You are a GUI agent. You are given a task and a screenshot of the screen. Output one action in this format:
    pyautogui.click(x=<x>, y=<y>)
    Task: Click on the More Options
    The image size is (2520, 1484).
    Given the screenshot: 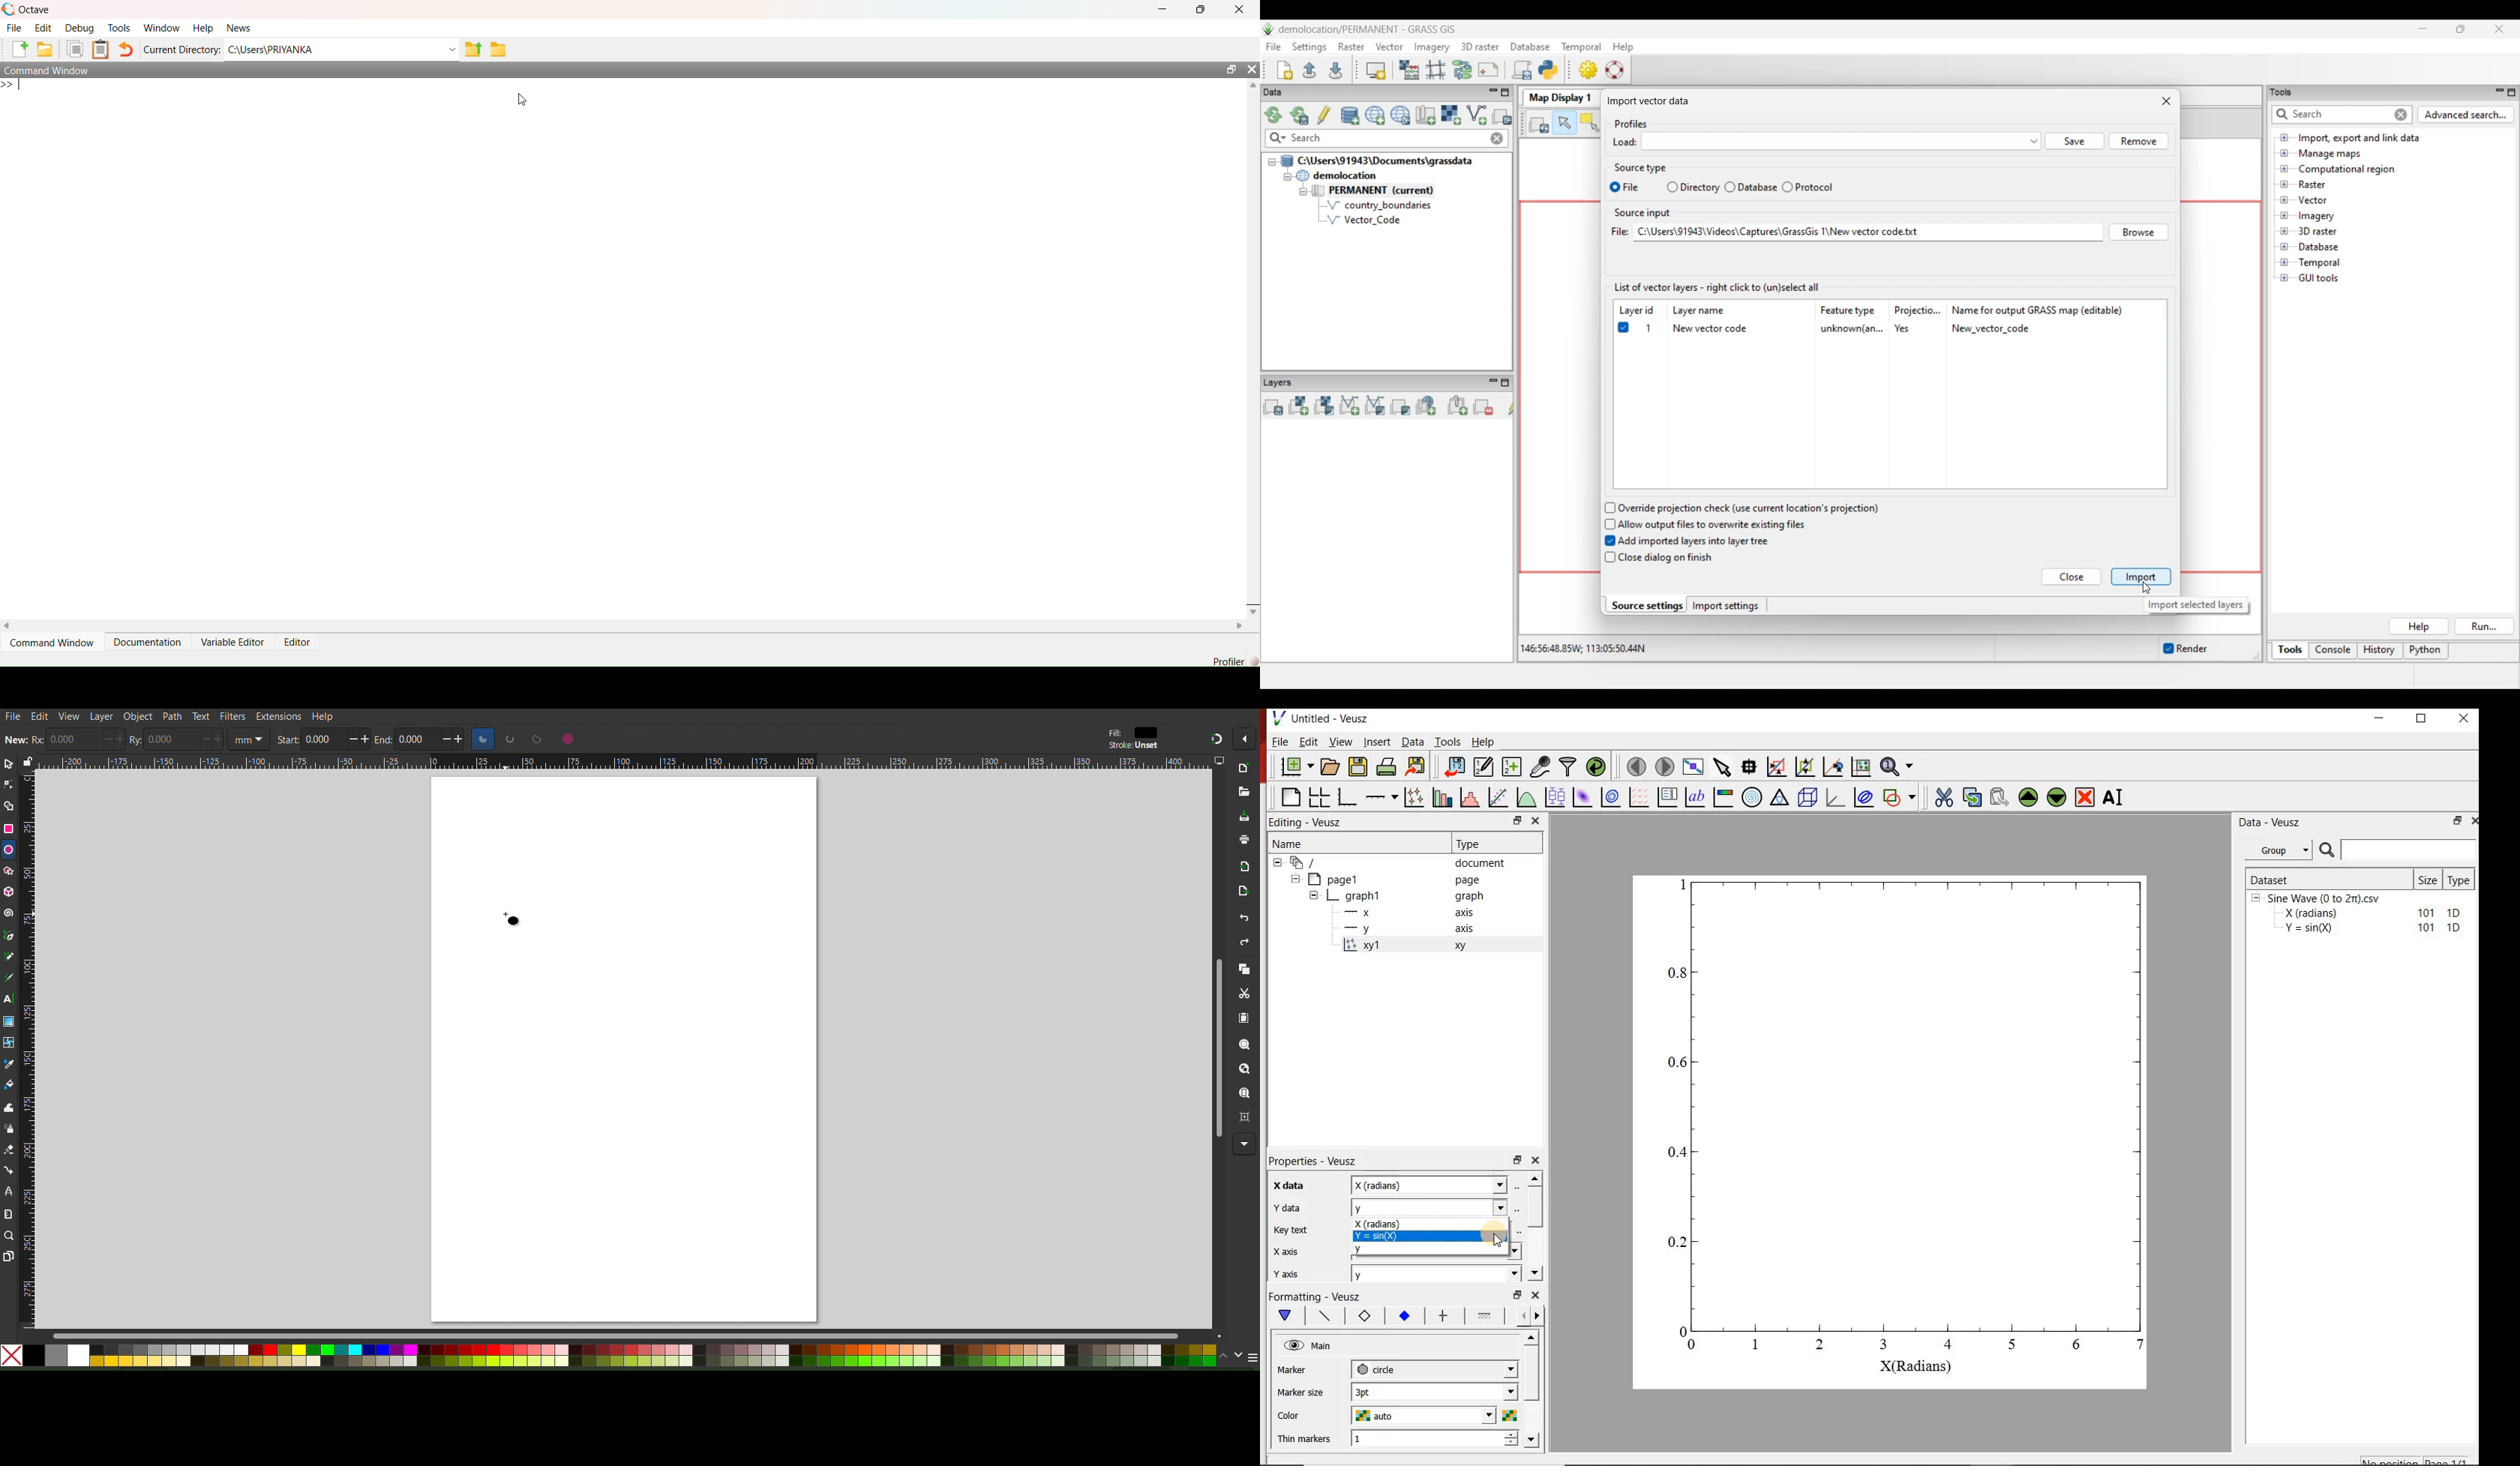 What is the action you would take?
    pyautogui.click(x=1244, y=1145)
    